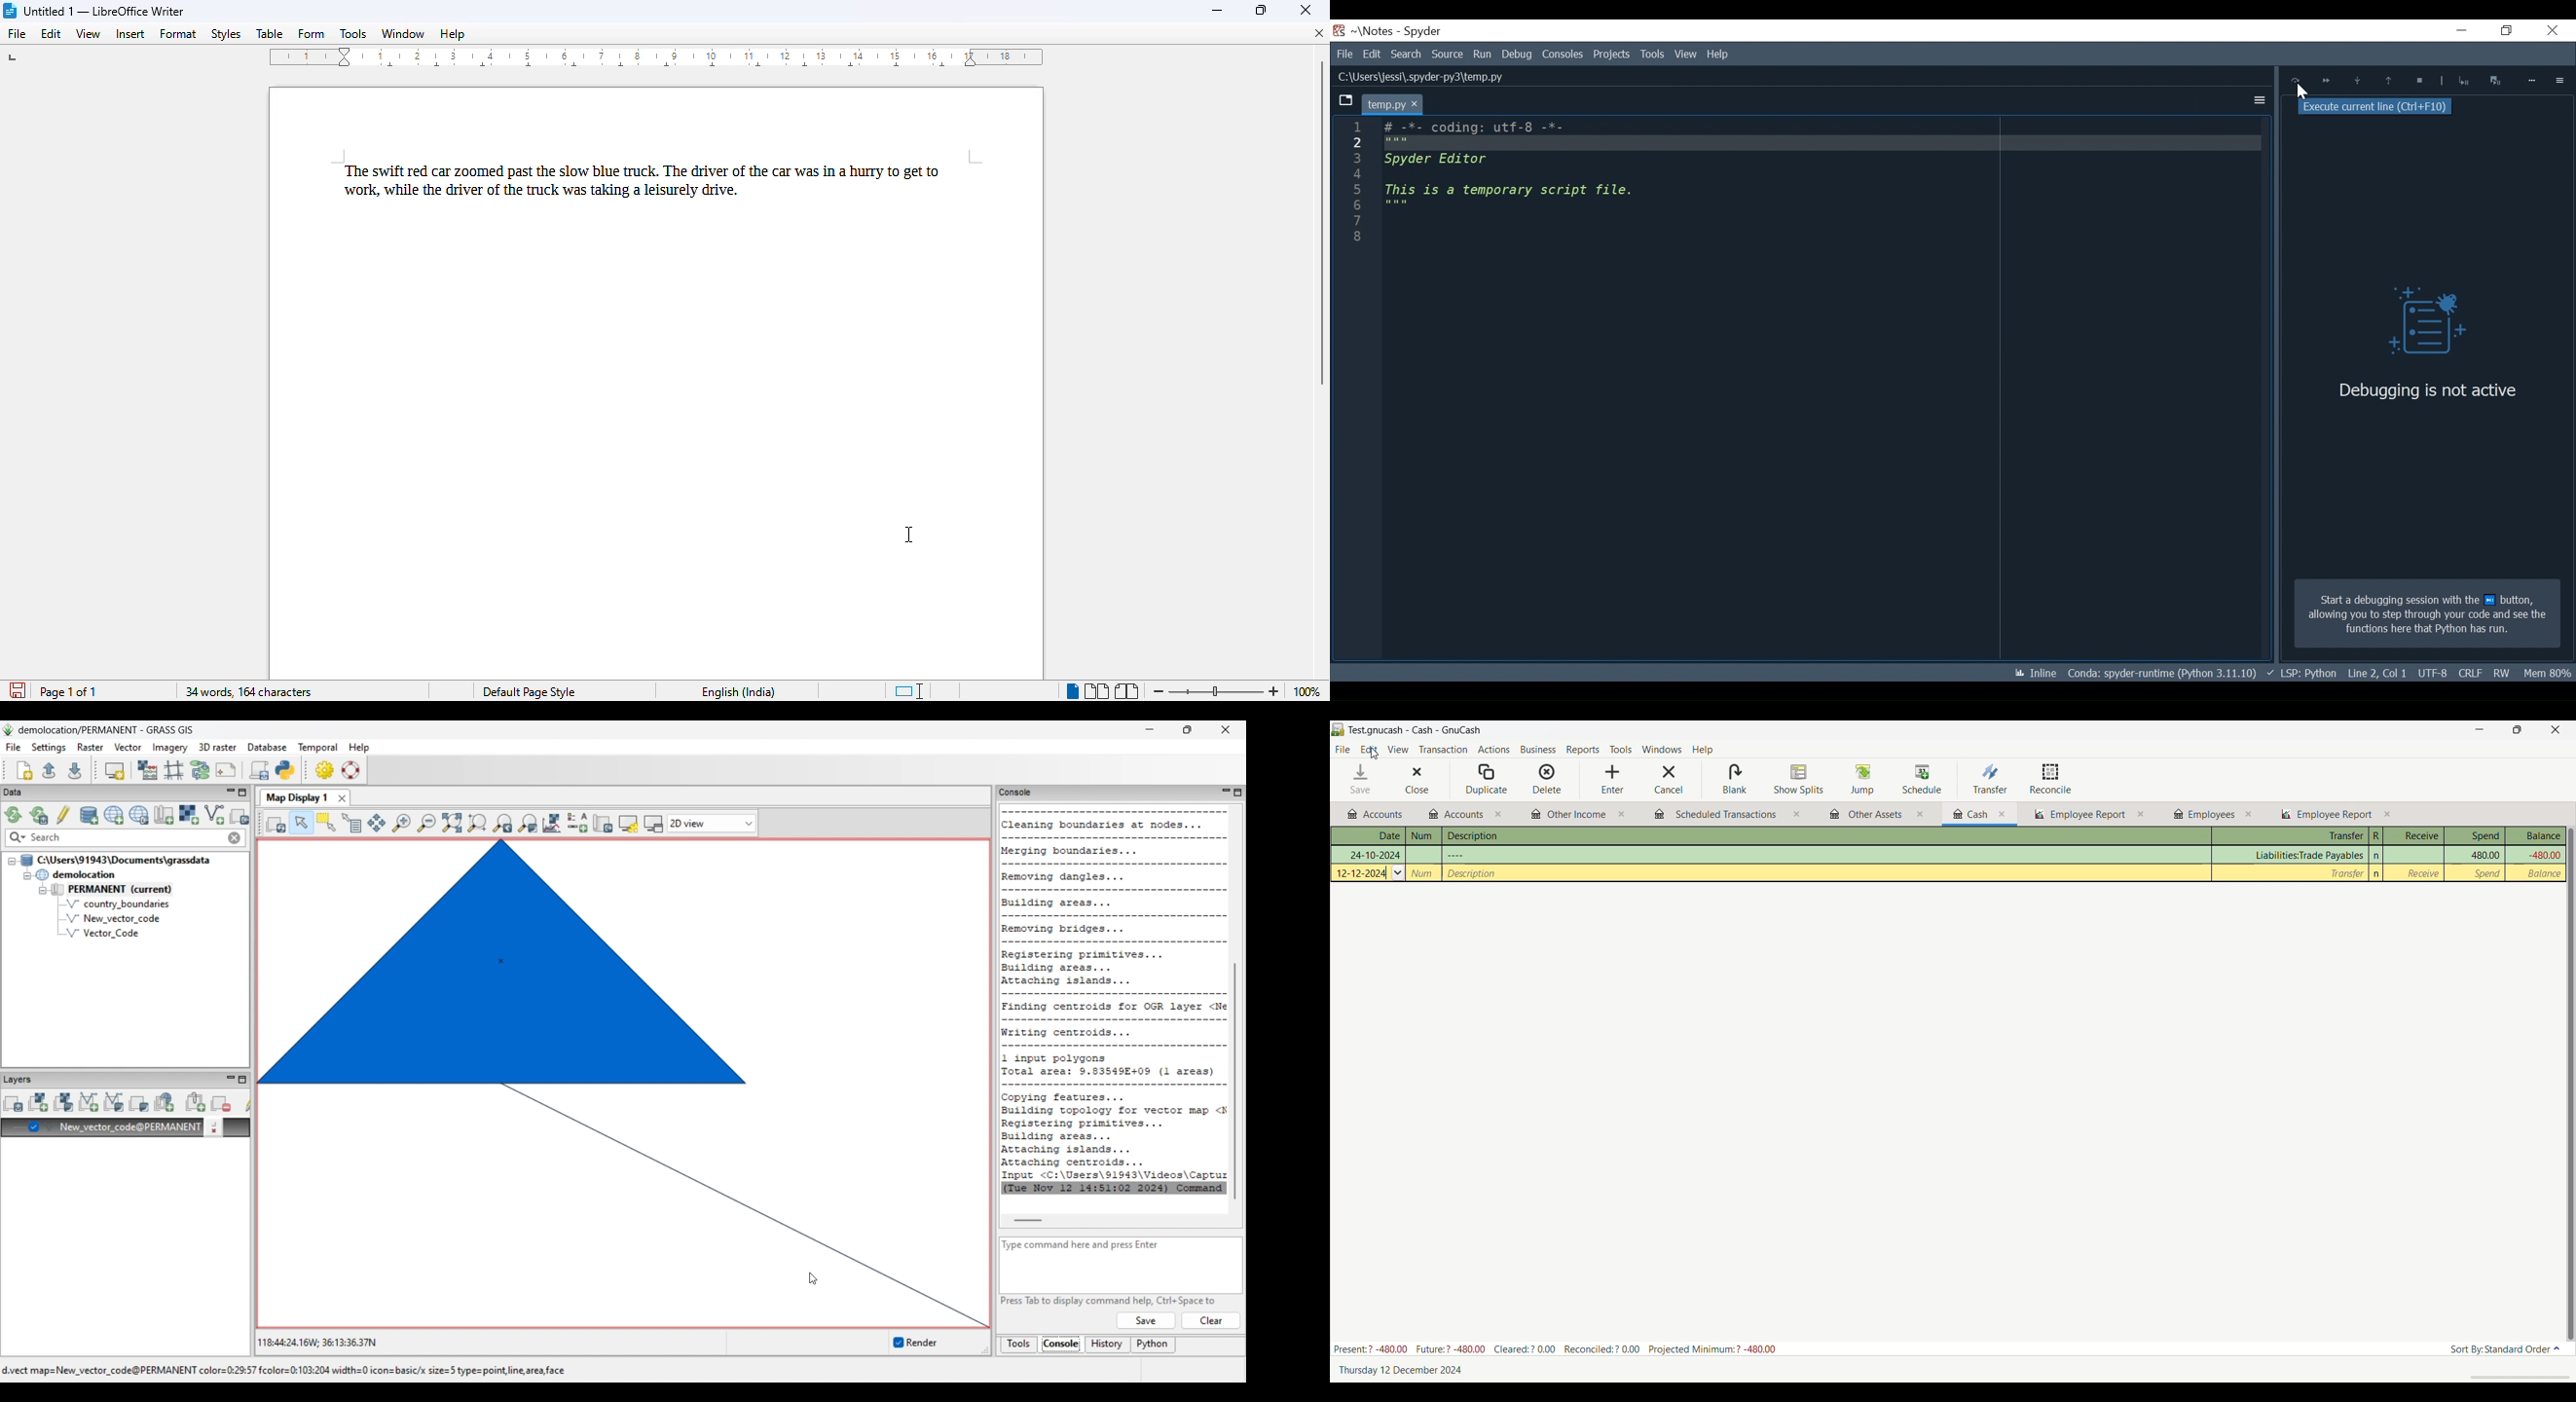 The width and height of the screenshot is (2576, 1428). I want to click on Minimize, so click(2479, 729).